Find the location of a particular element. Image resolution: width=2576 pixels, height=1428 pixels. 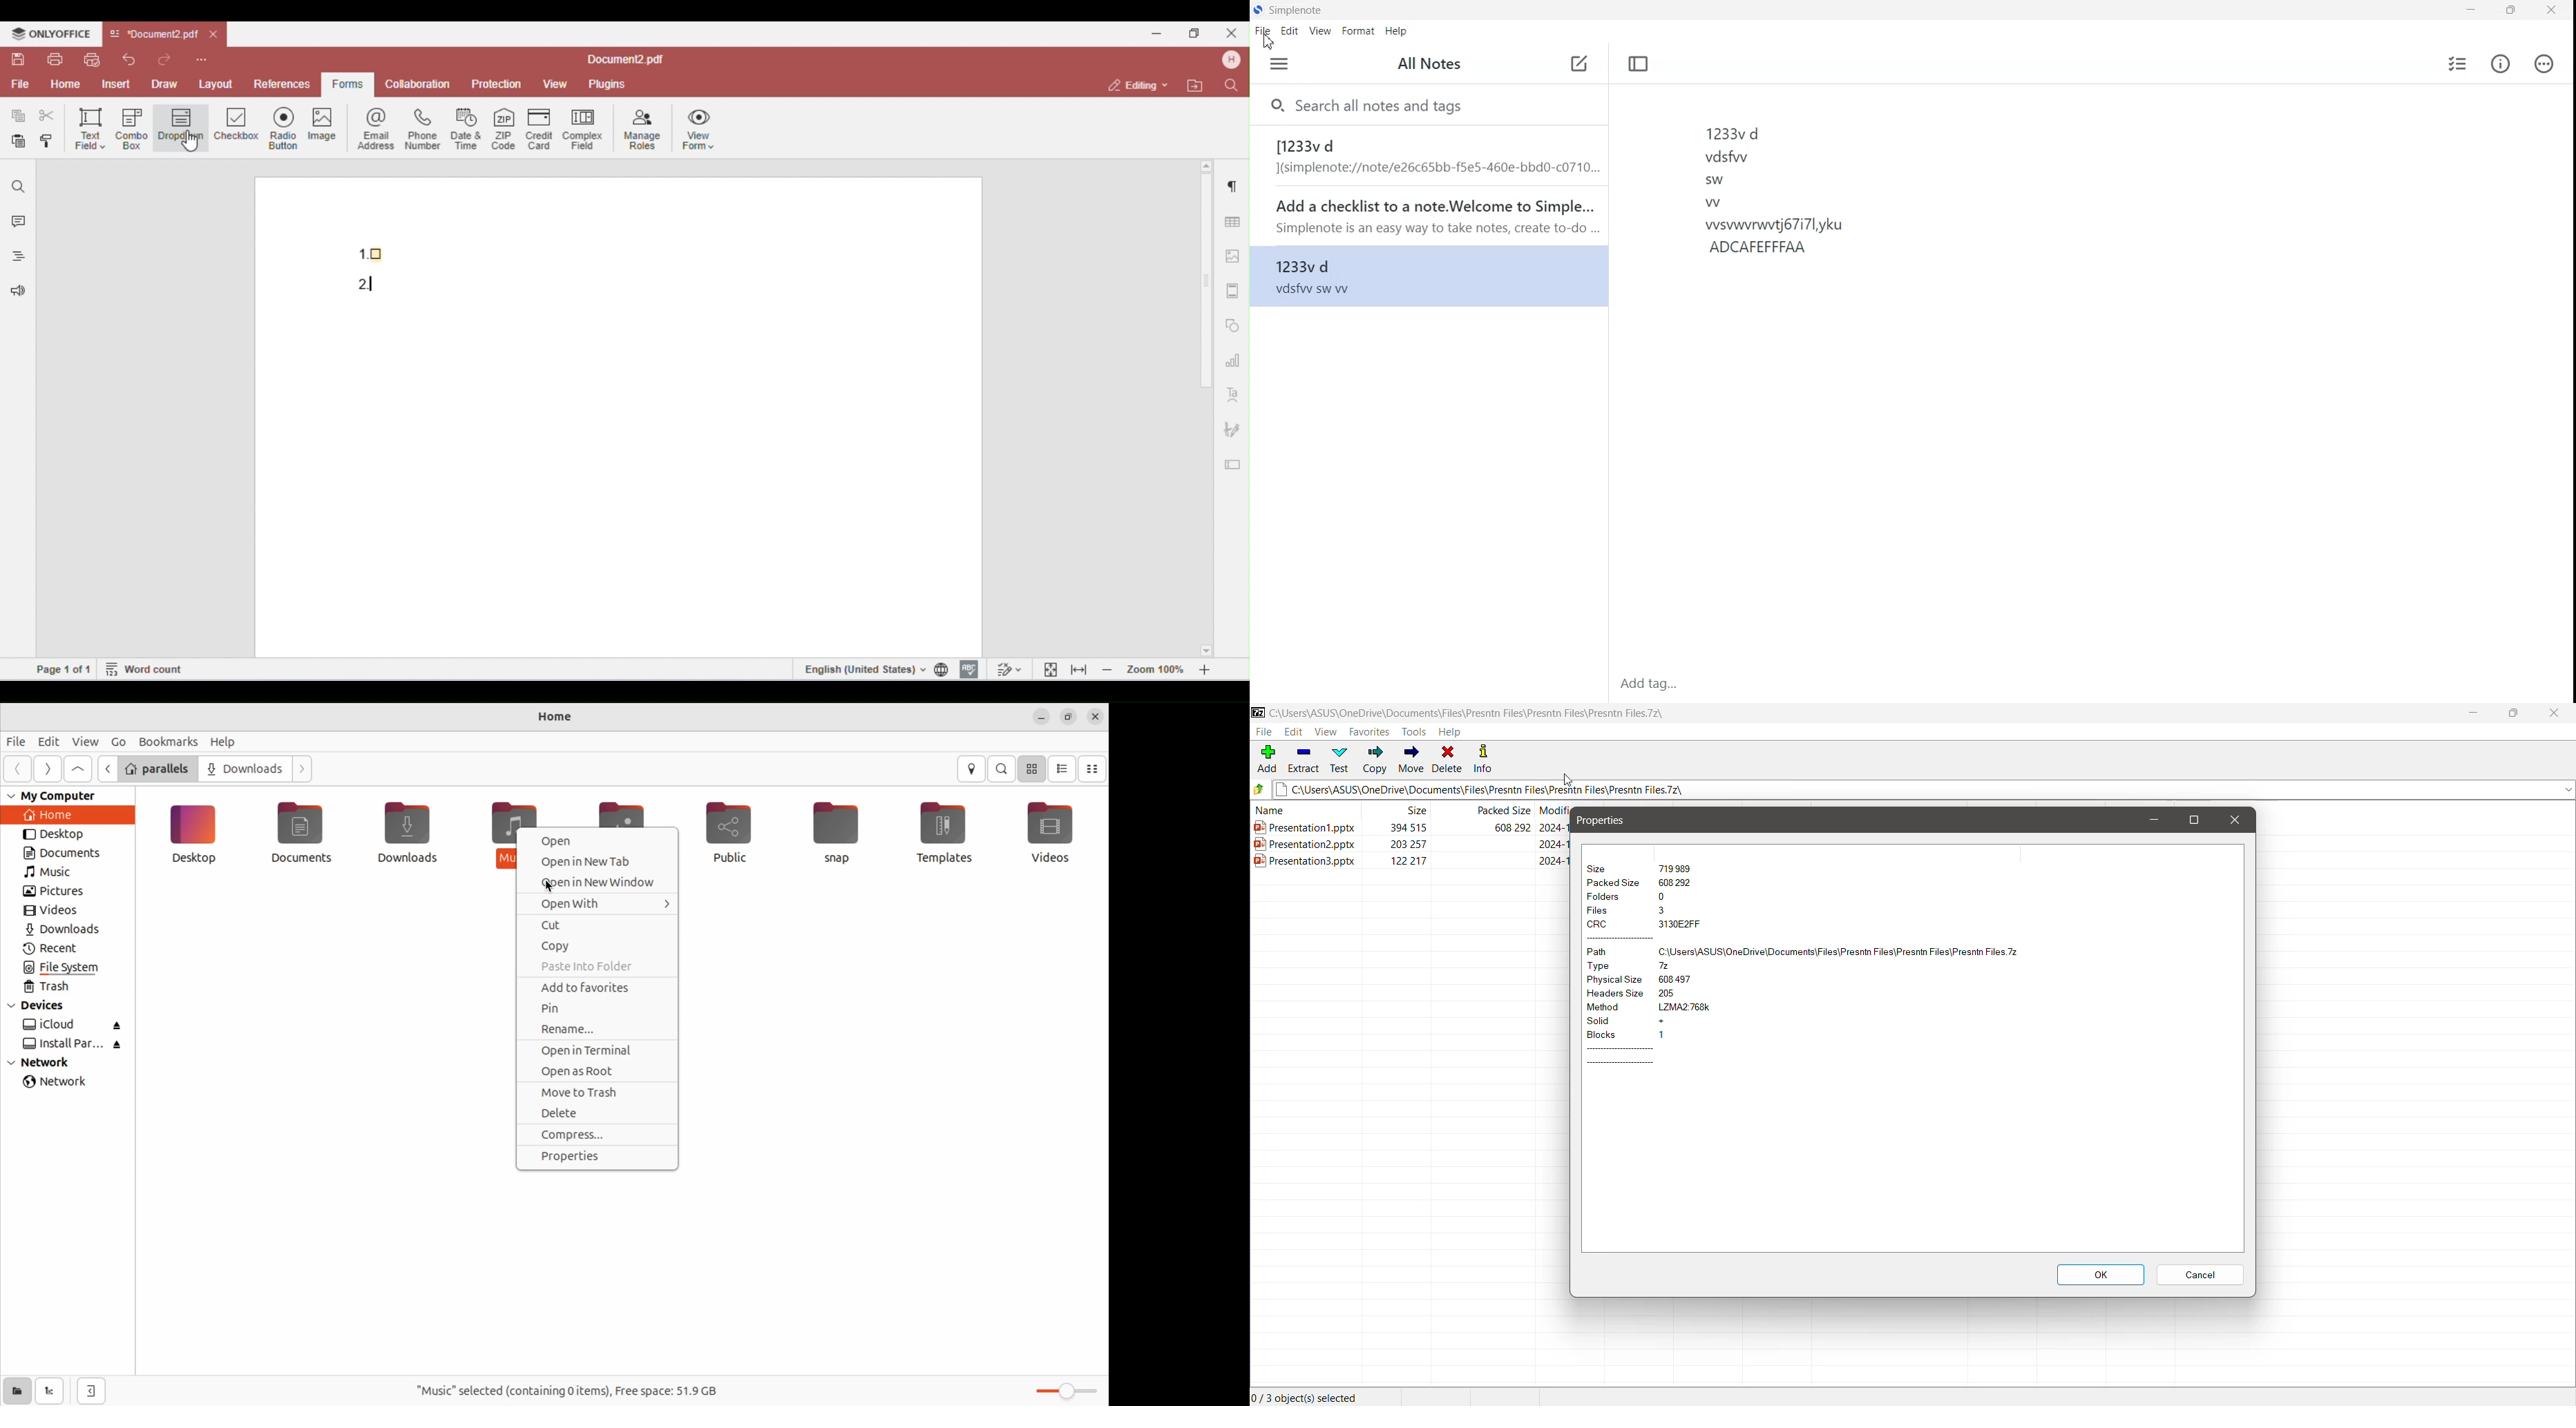

 Type is located at coordinates (1610, 966).